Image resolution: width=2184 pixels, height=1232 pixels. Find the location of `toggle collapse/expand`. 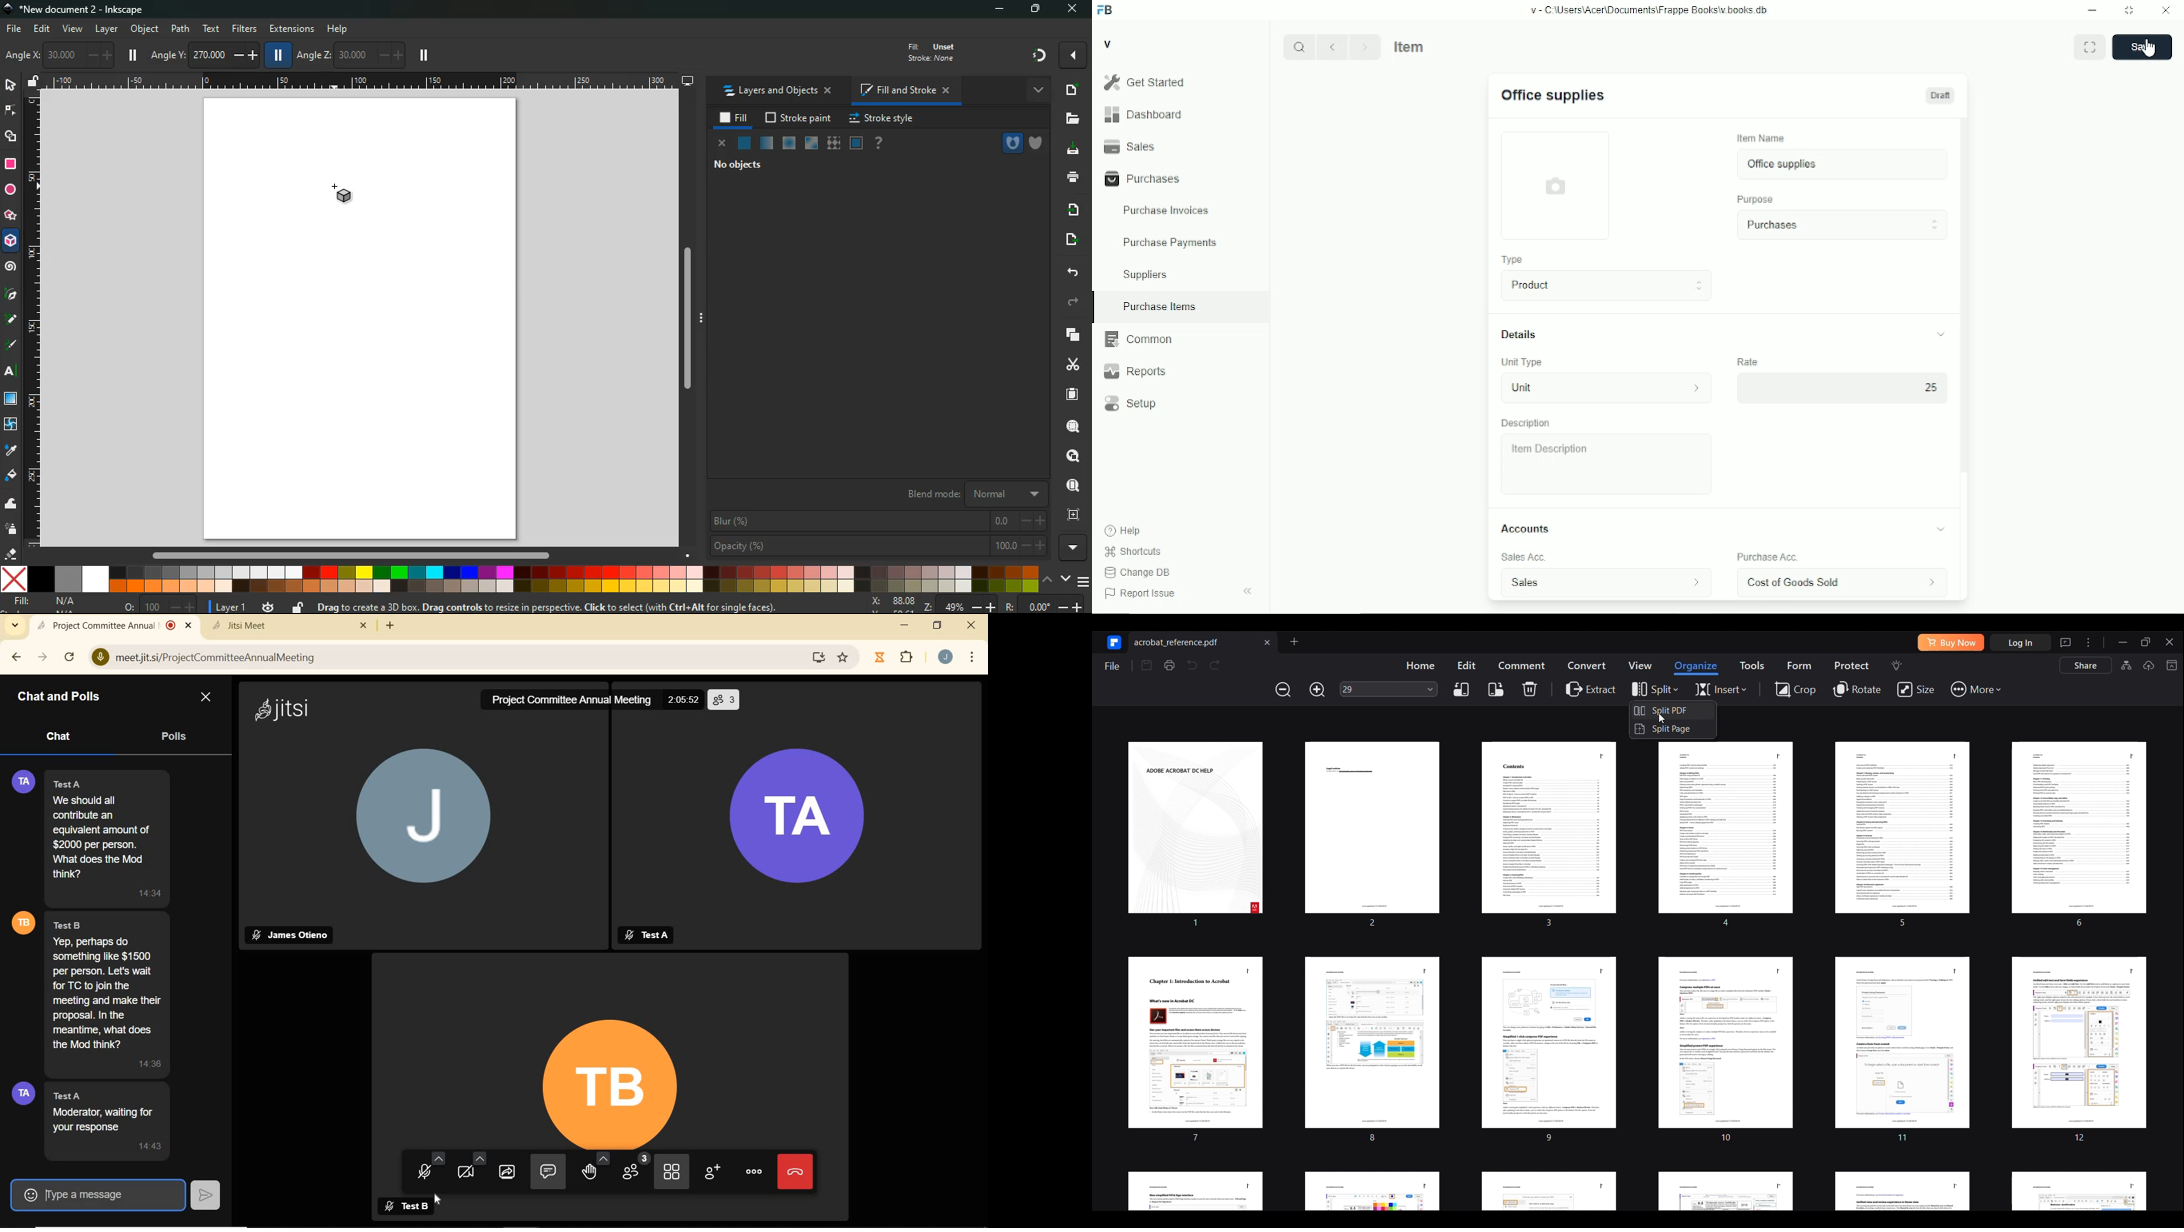

toggle collapse/expand is located at coordinates (1942, 334).